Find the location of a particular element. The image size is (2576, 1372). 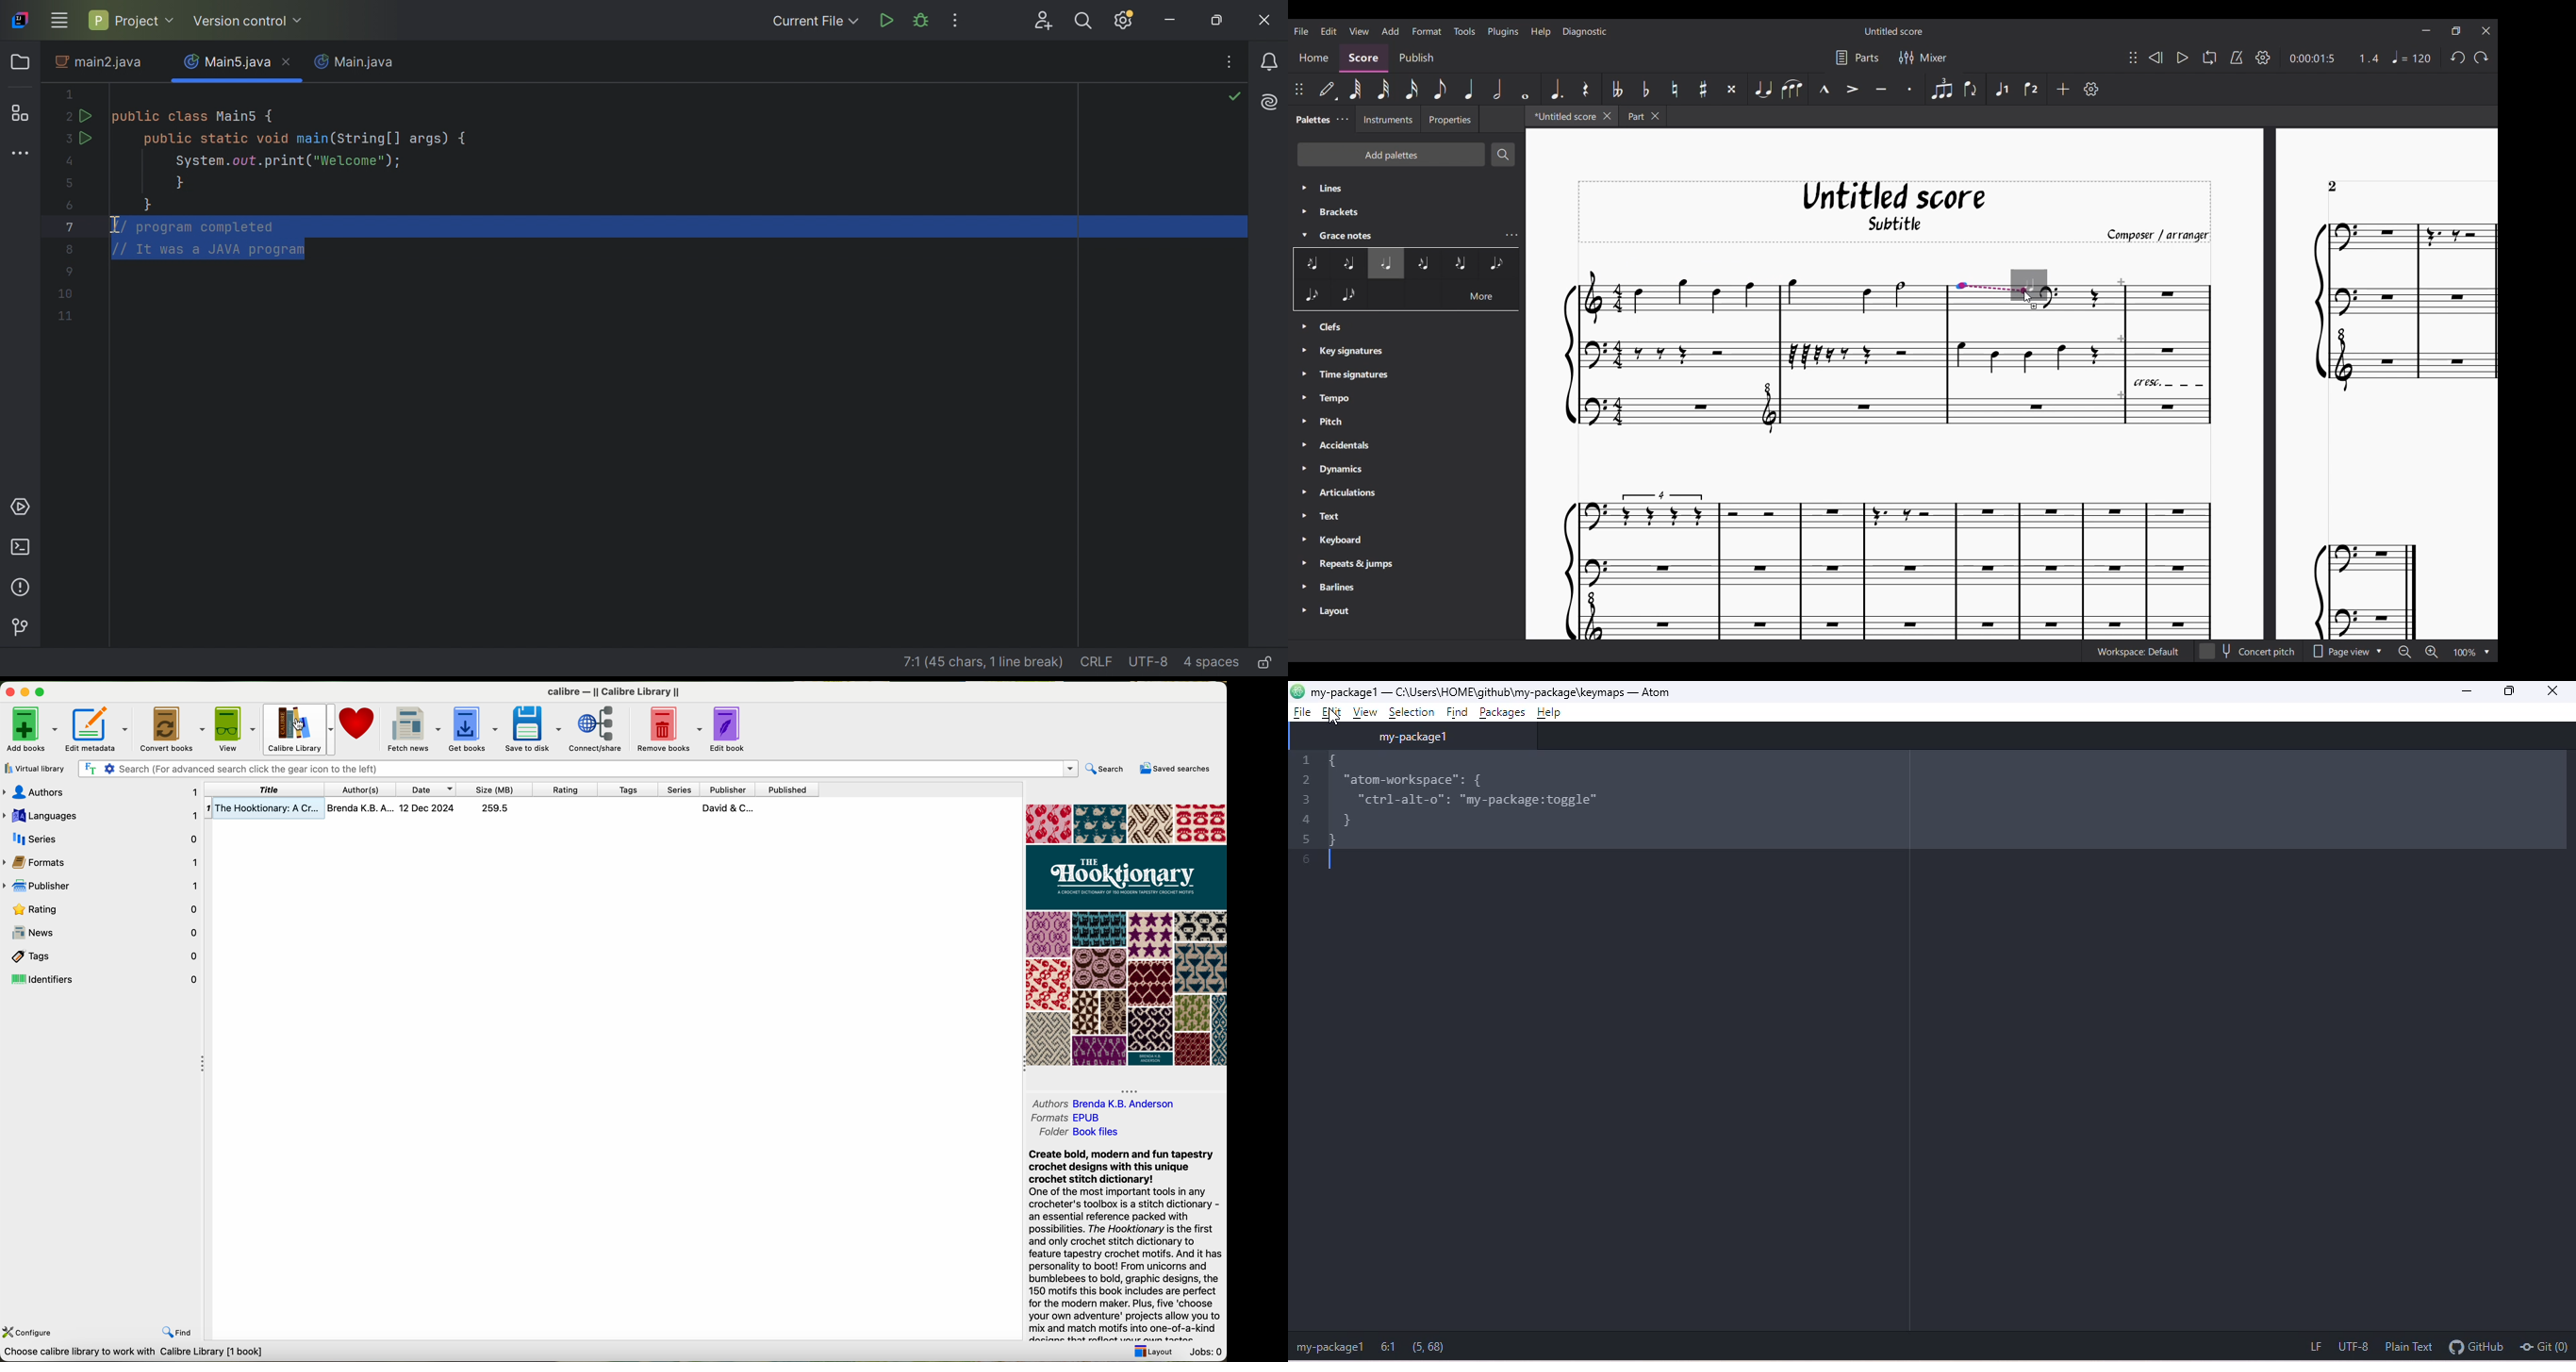

IntelliJ icon is located at coordinates (20, 20).